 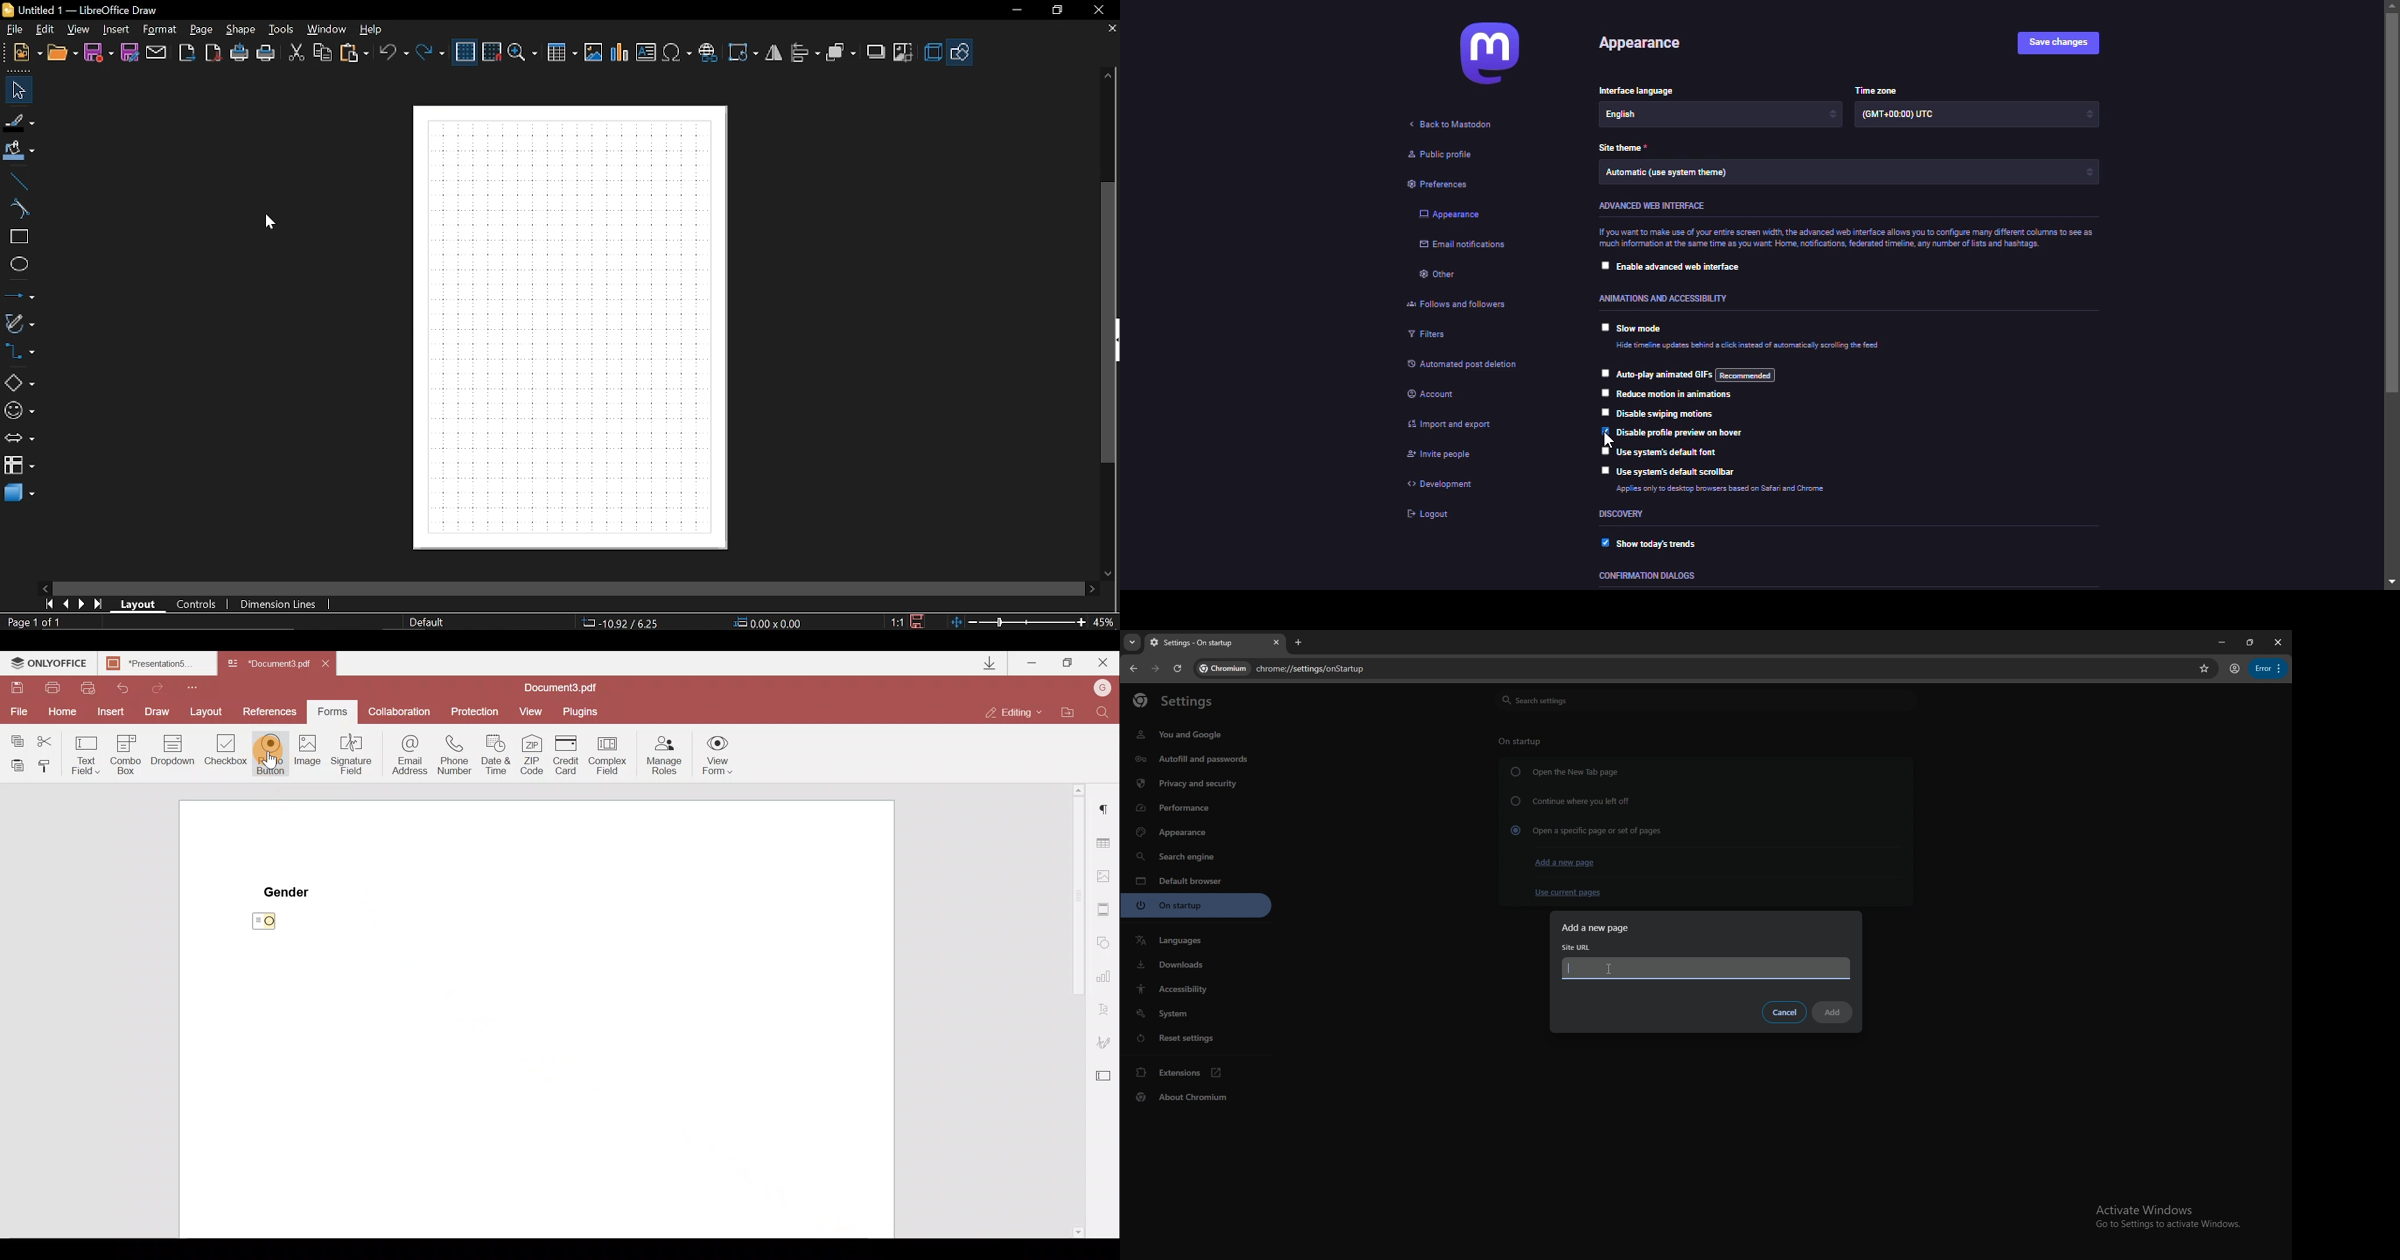 What do you see at coordinates (1719, 670) in the screenshot?
I see `search bar` at bounding box center [1719, 670].